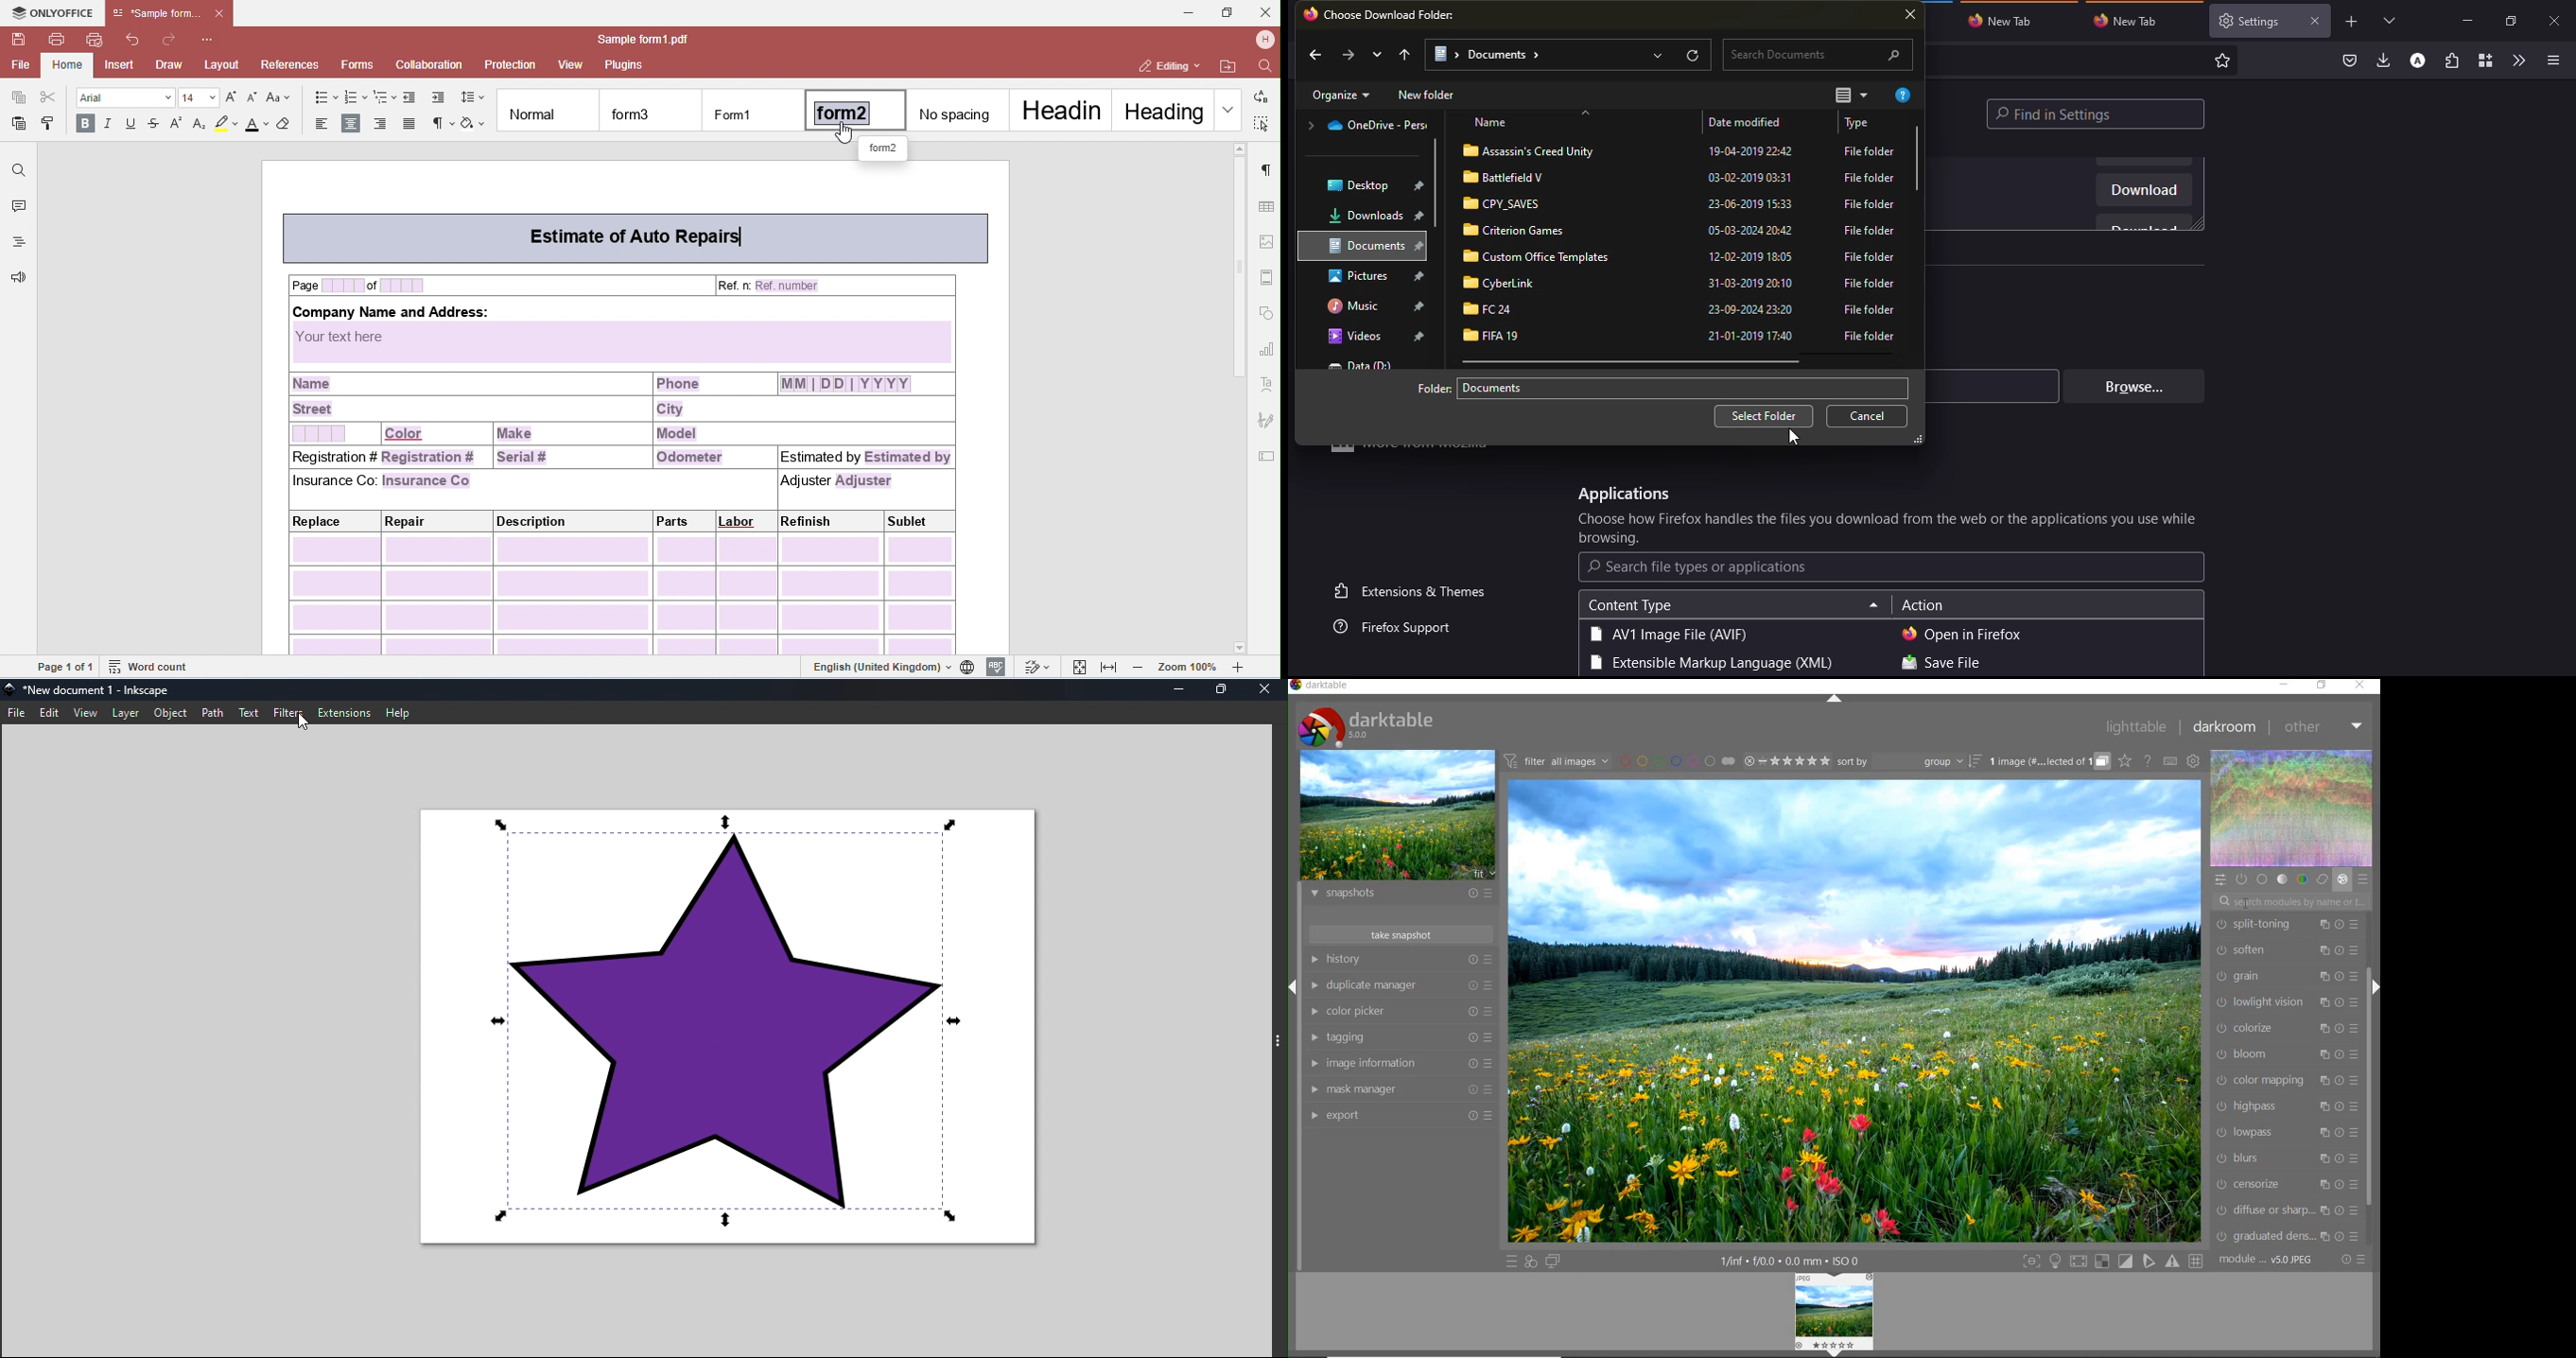  I want to click on download, so click(2144, 192).